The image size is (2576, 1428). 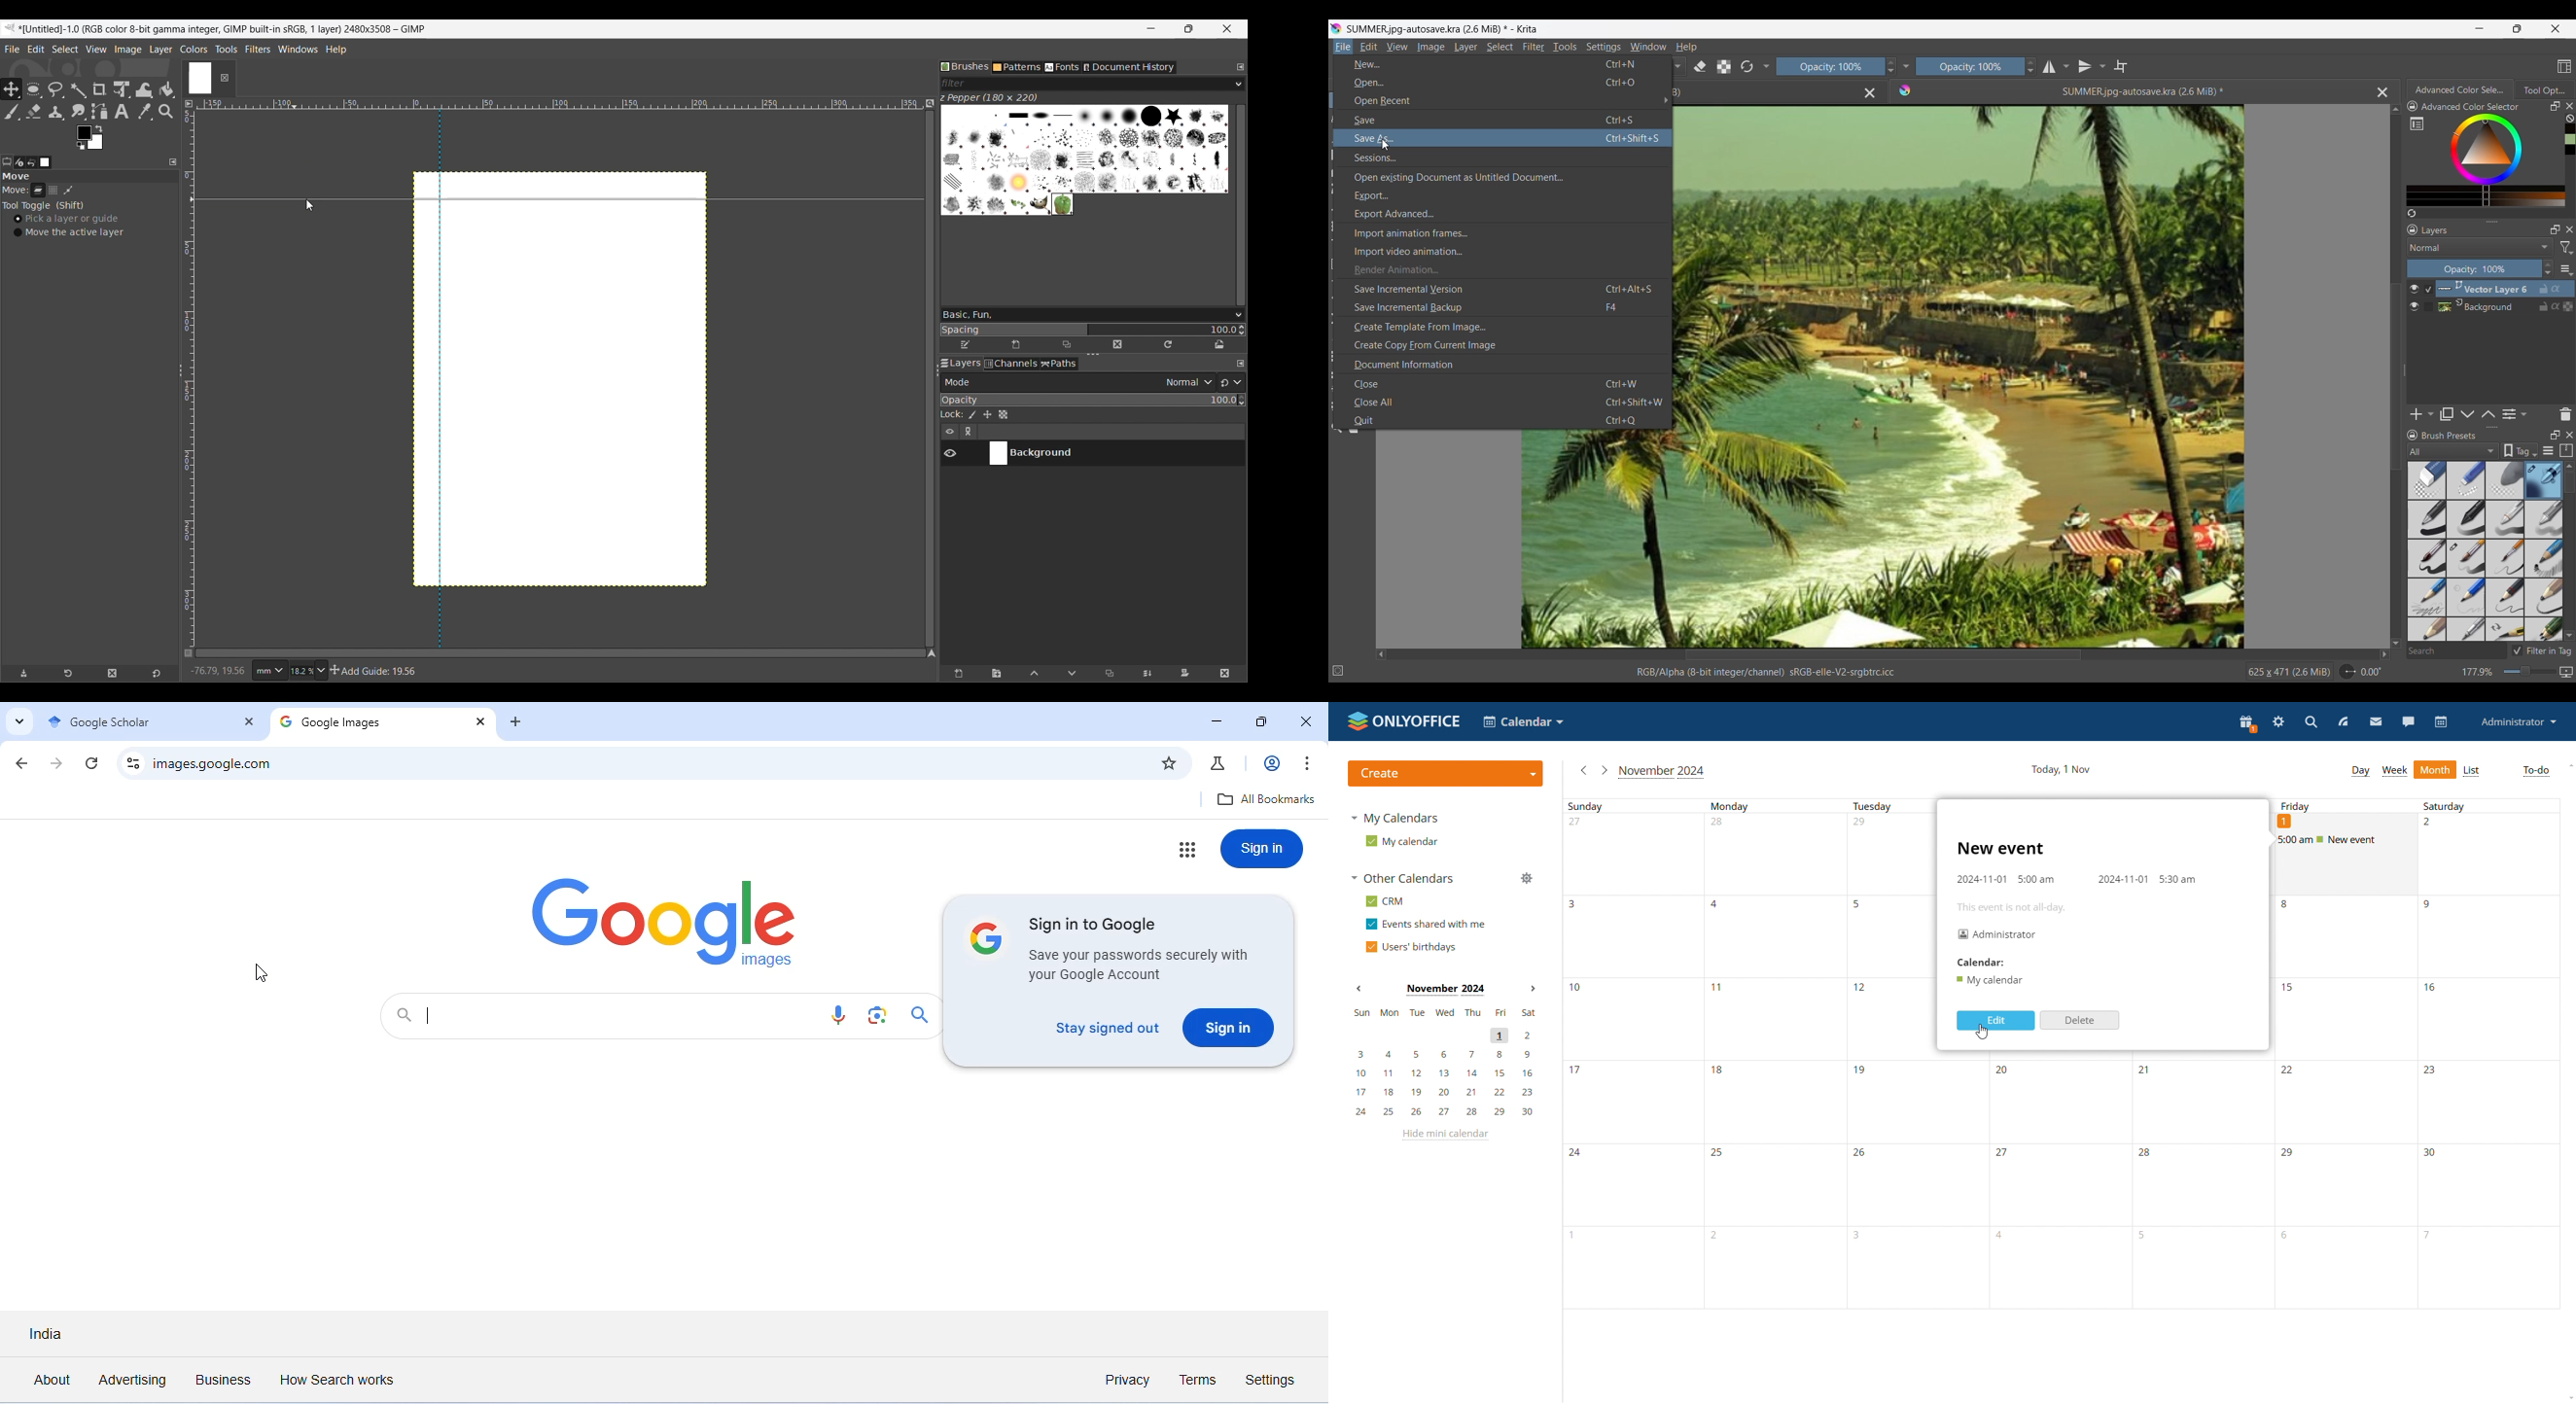 What do you see at coordinates (1086, 84) in the screenshot?
I see `Type in brush filter` at bounding box center [1086, 84].